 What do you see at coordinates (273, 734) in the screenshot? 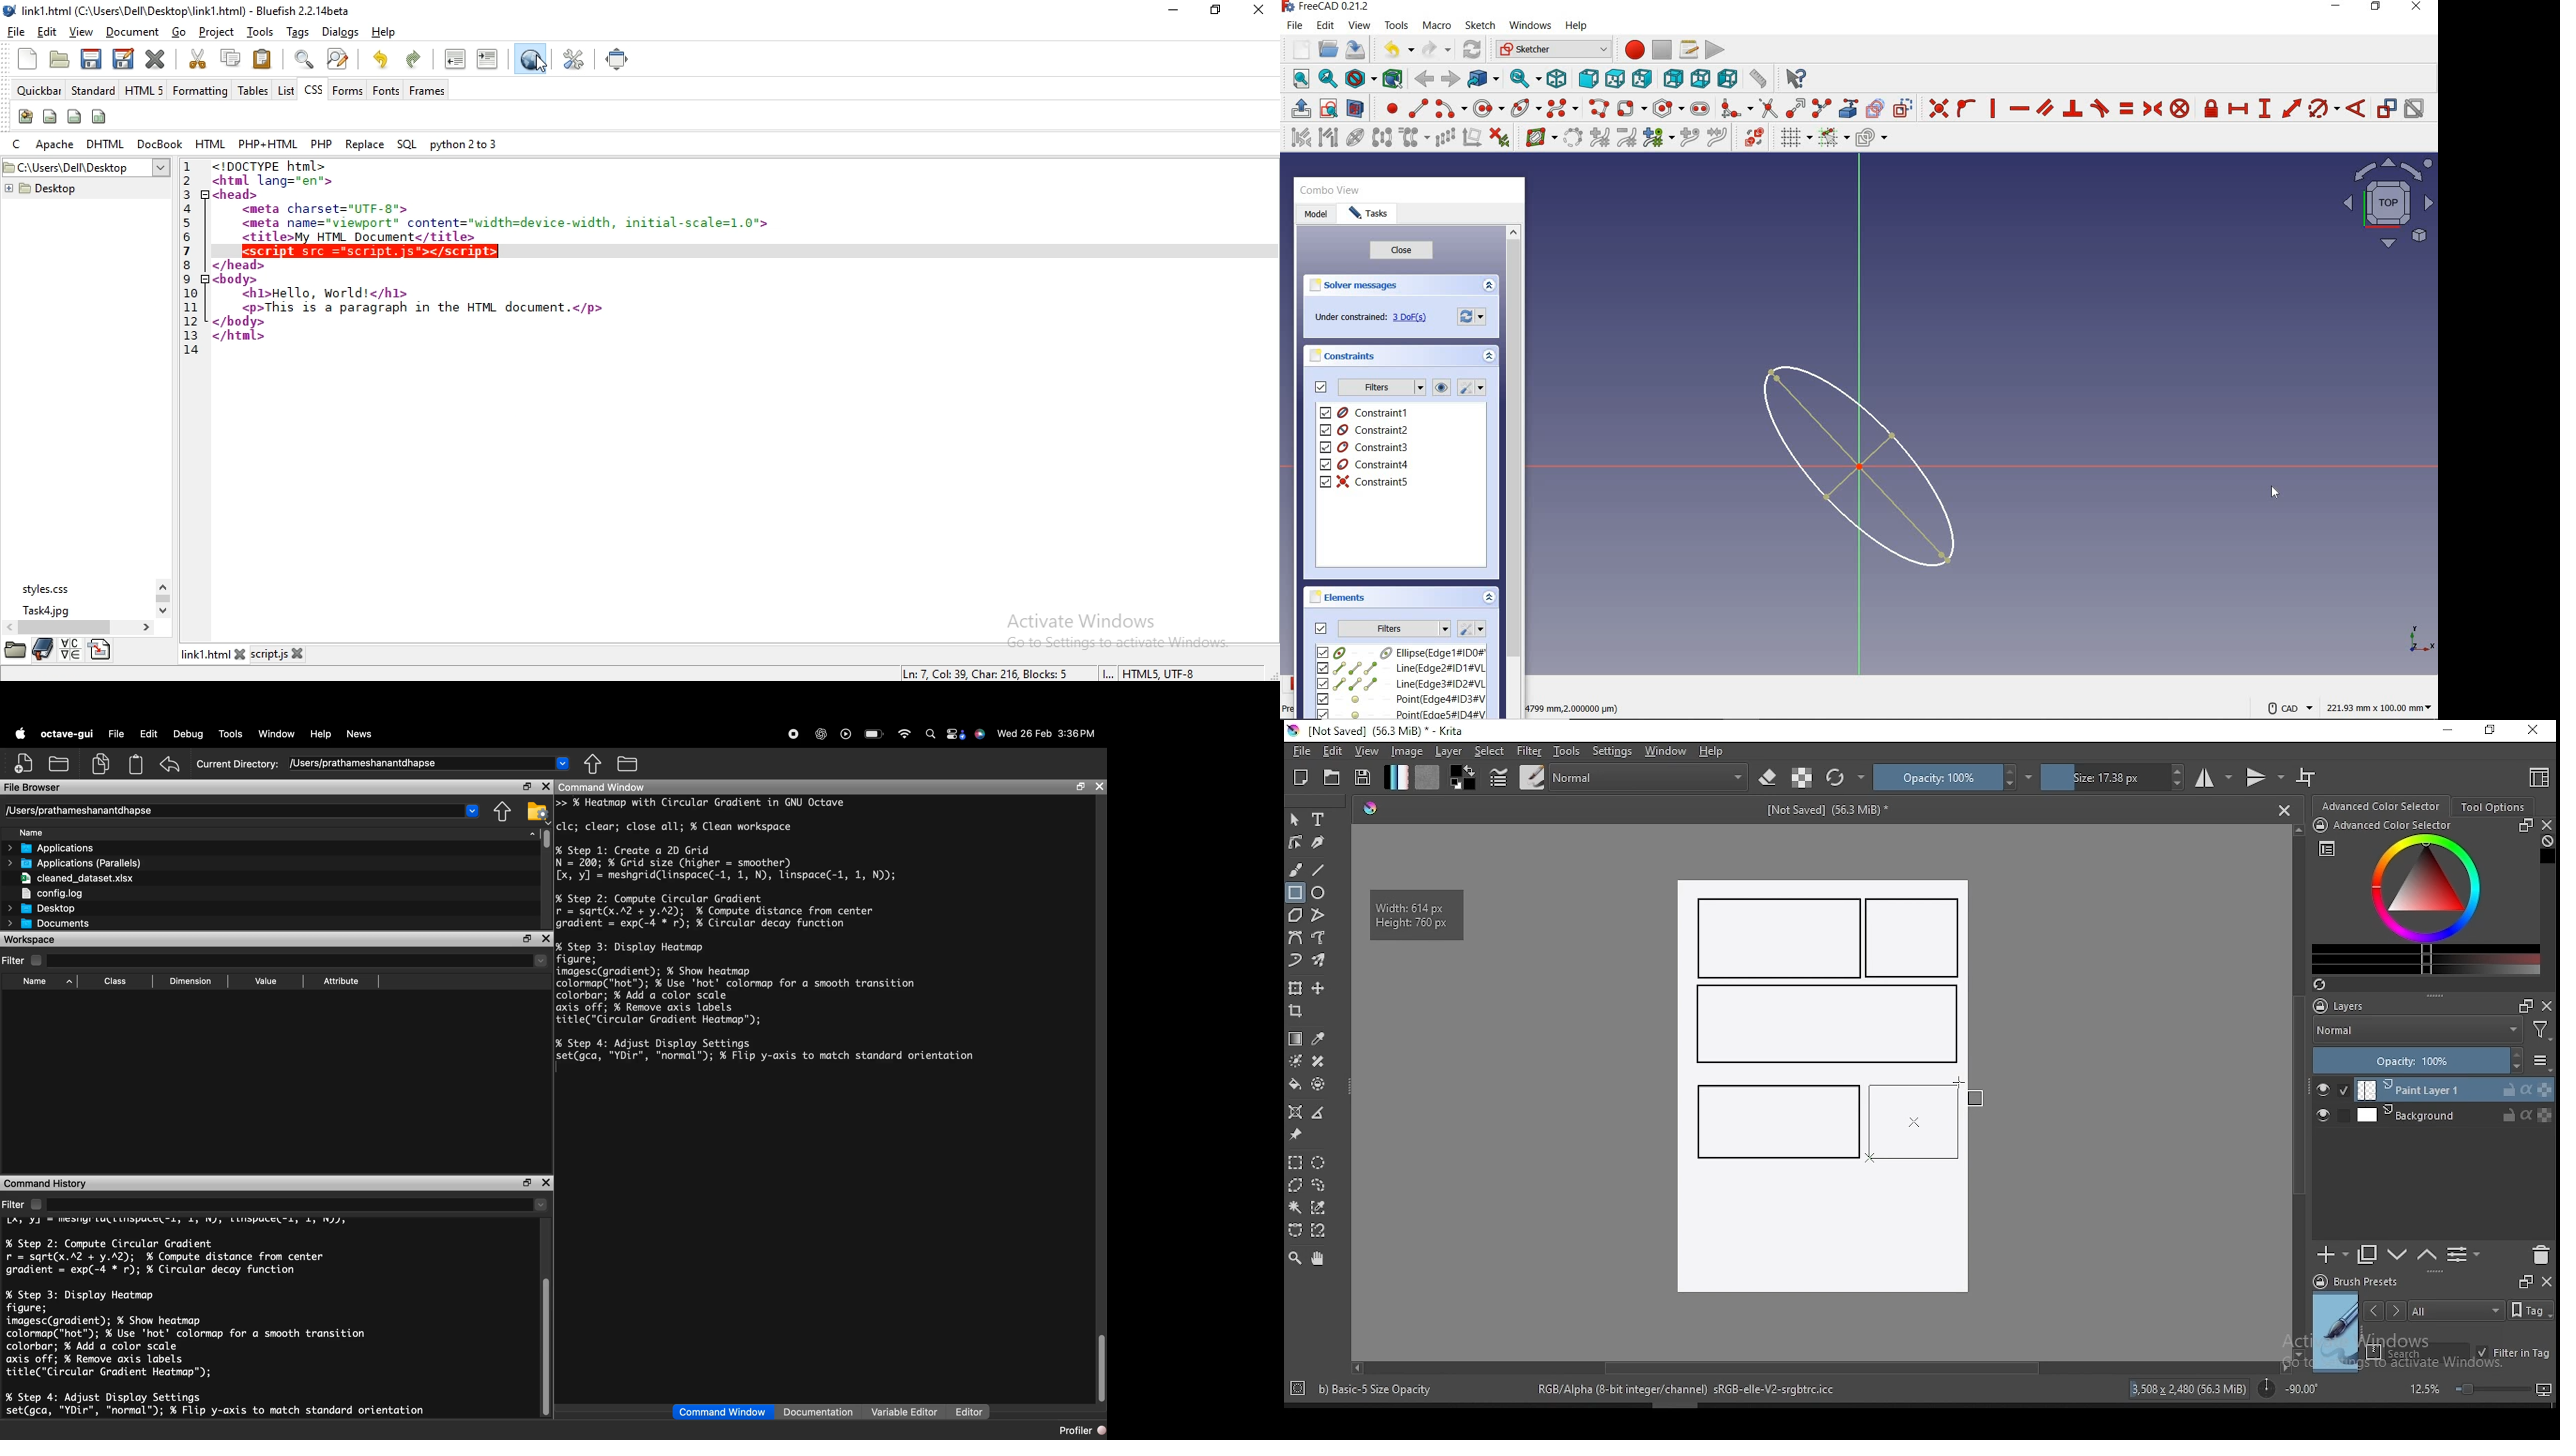
I see `Window` at bounding box center [273, 734].